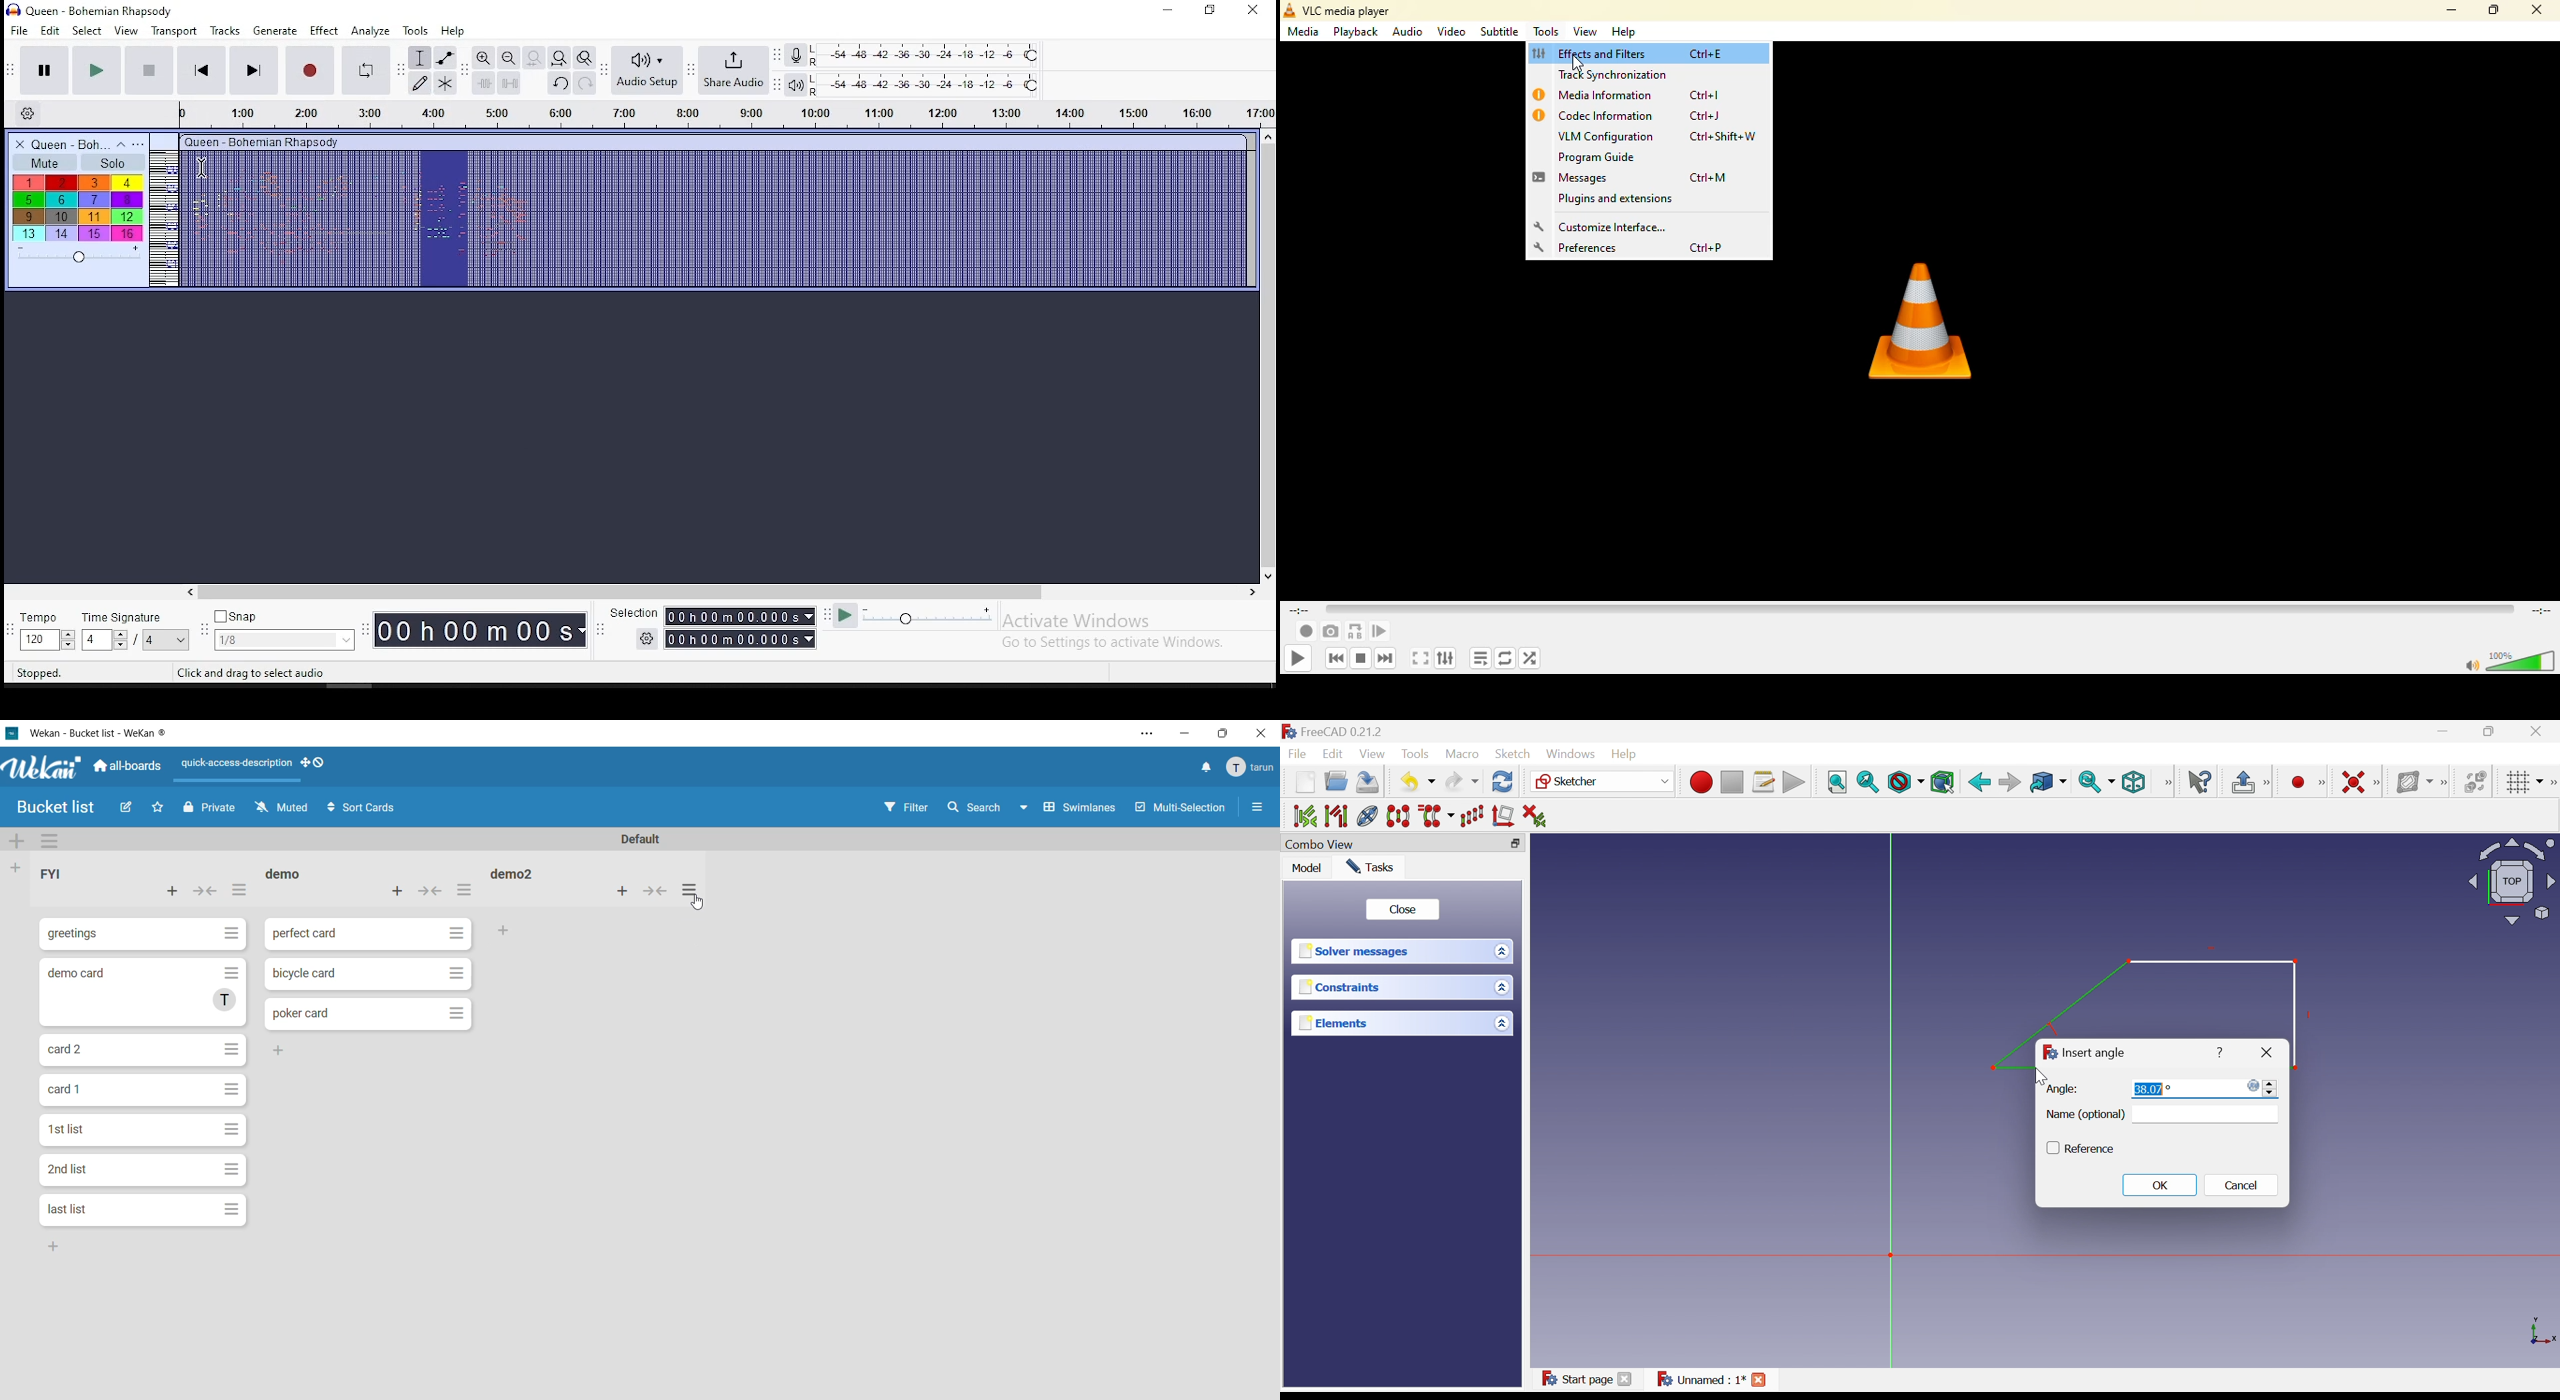  Describe the element at coordinates (15, 869) in the screenshot. I see `add list` at that location.